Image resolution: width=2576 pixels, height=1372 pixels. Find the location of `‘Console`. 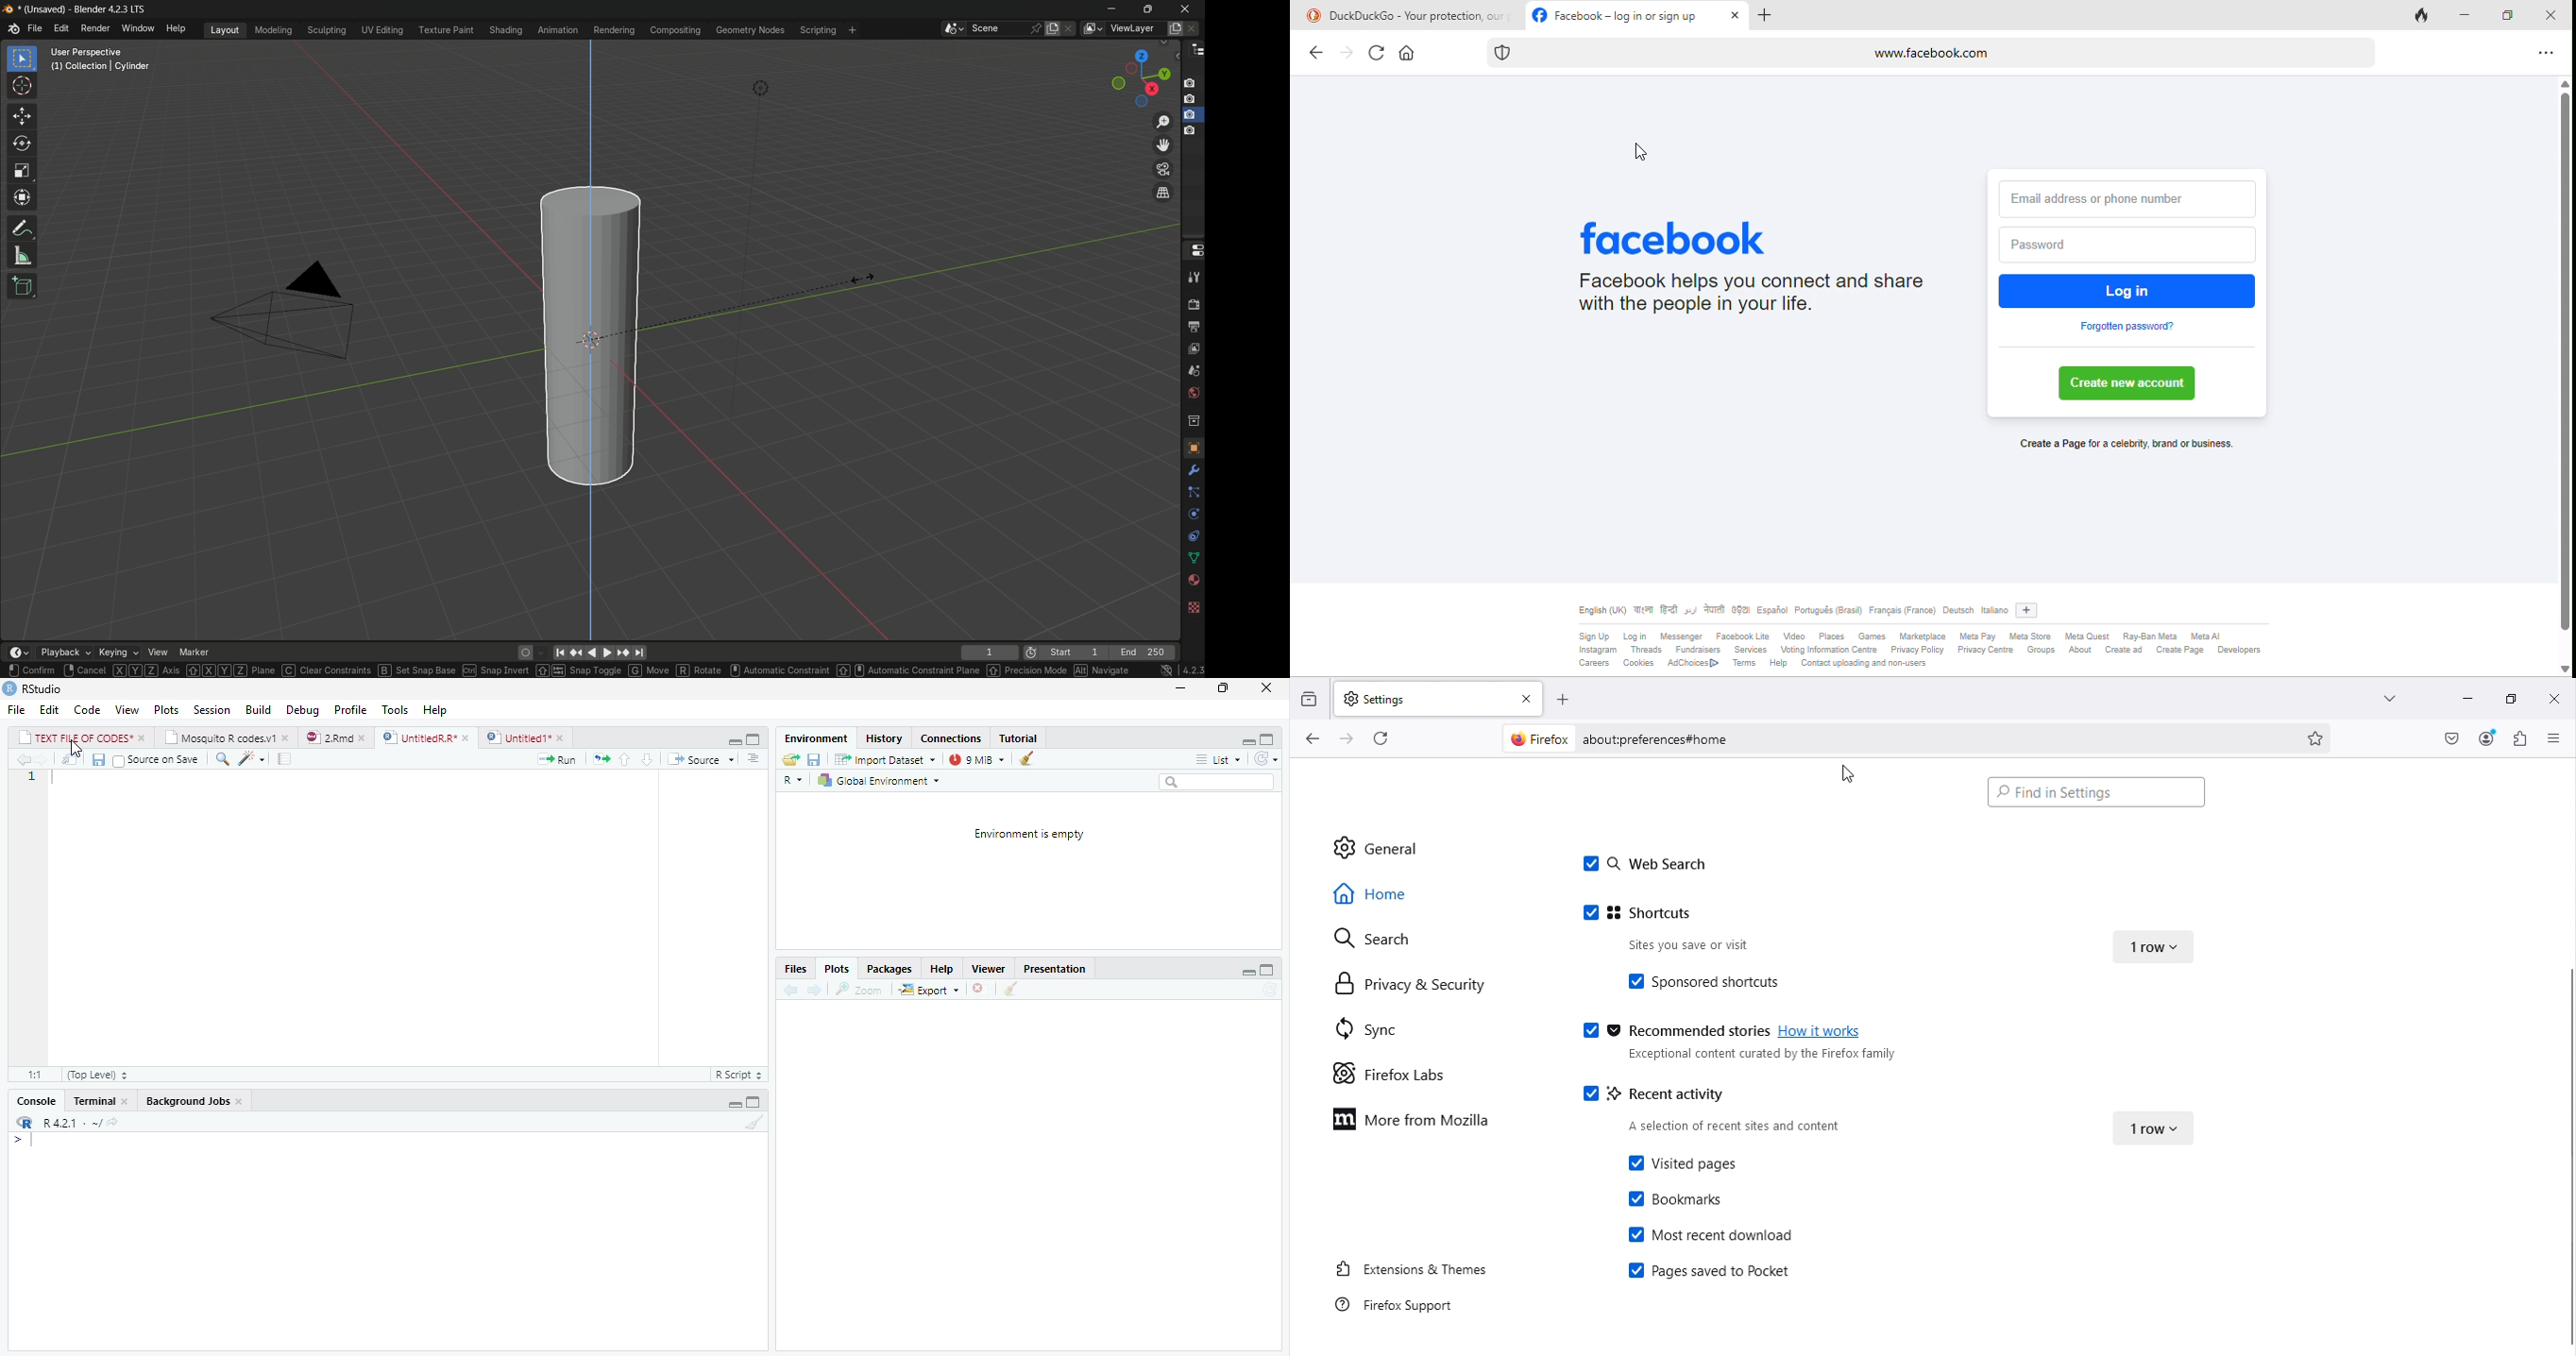

‘Console is located at coordinates (31, 1103).